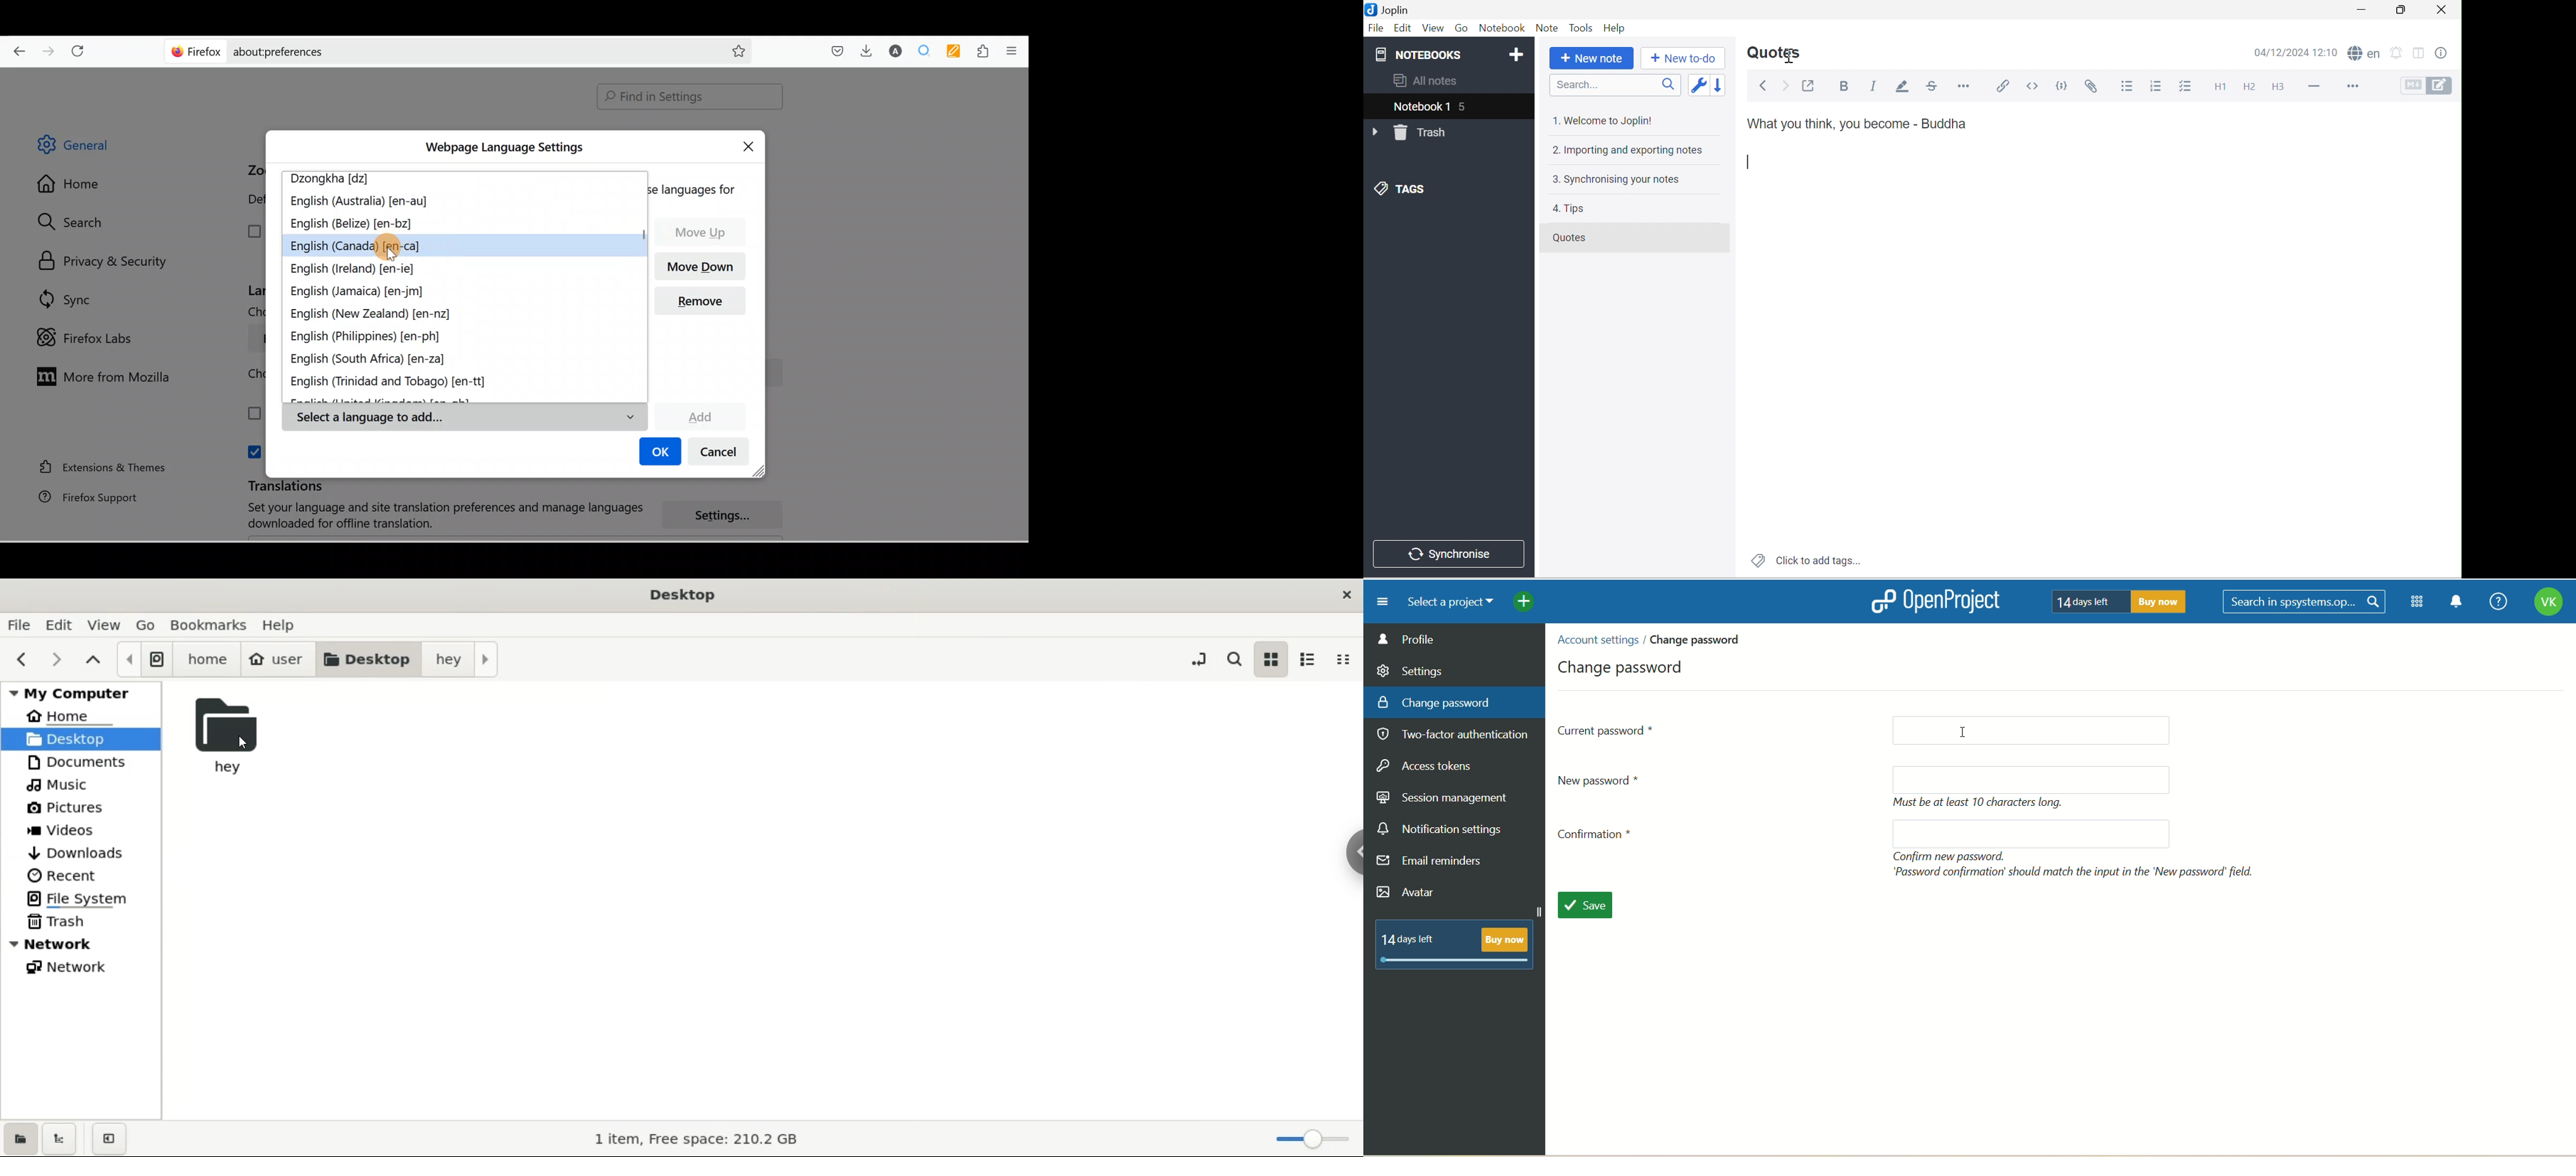 This screenshot has height=1176, width=2576. I want to click on View, so click(1434, 28).